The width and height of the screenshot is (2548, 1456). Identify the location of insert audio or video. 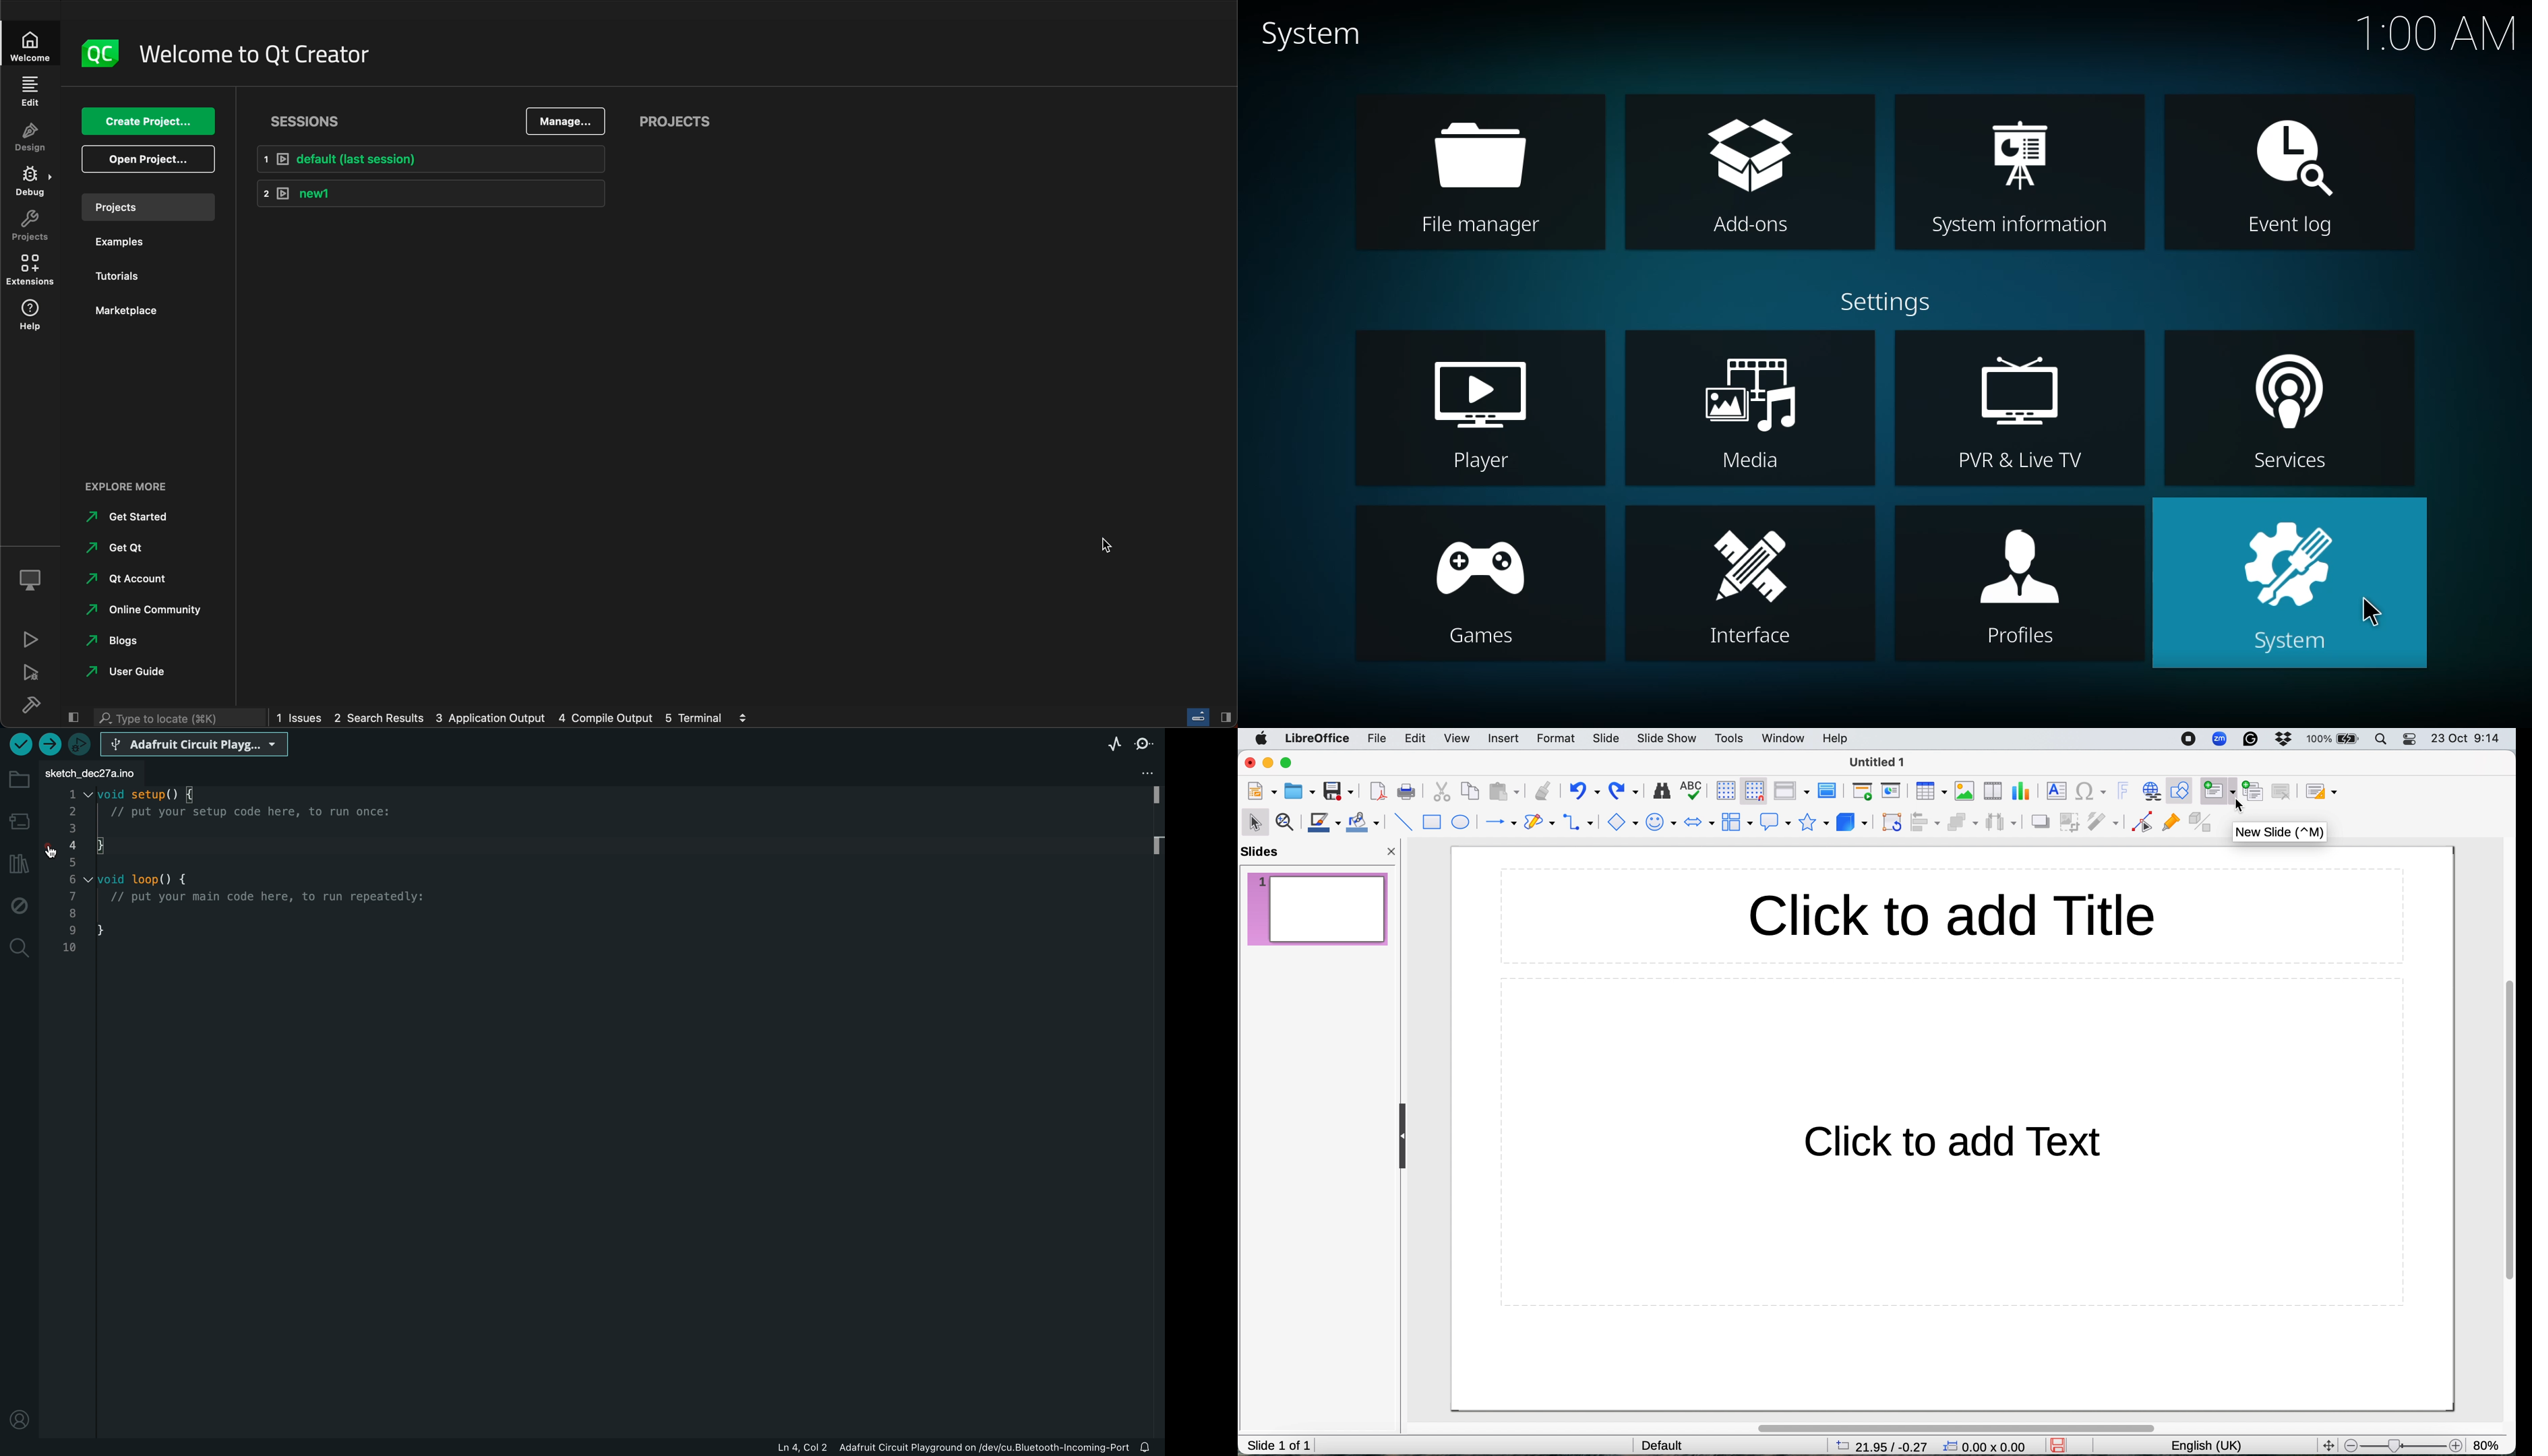
(1991, 791).